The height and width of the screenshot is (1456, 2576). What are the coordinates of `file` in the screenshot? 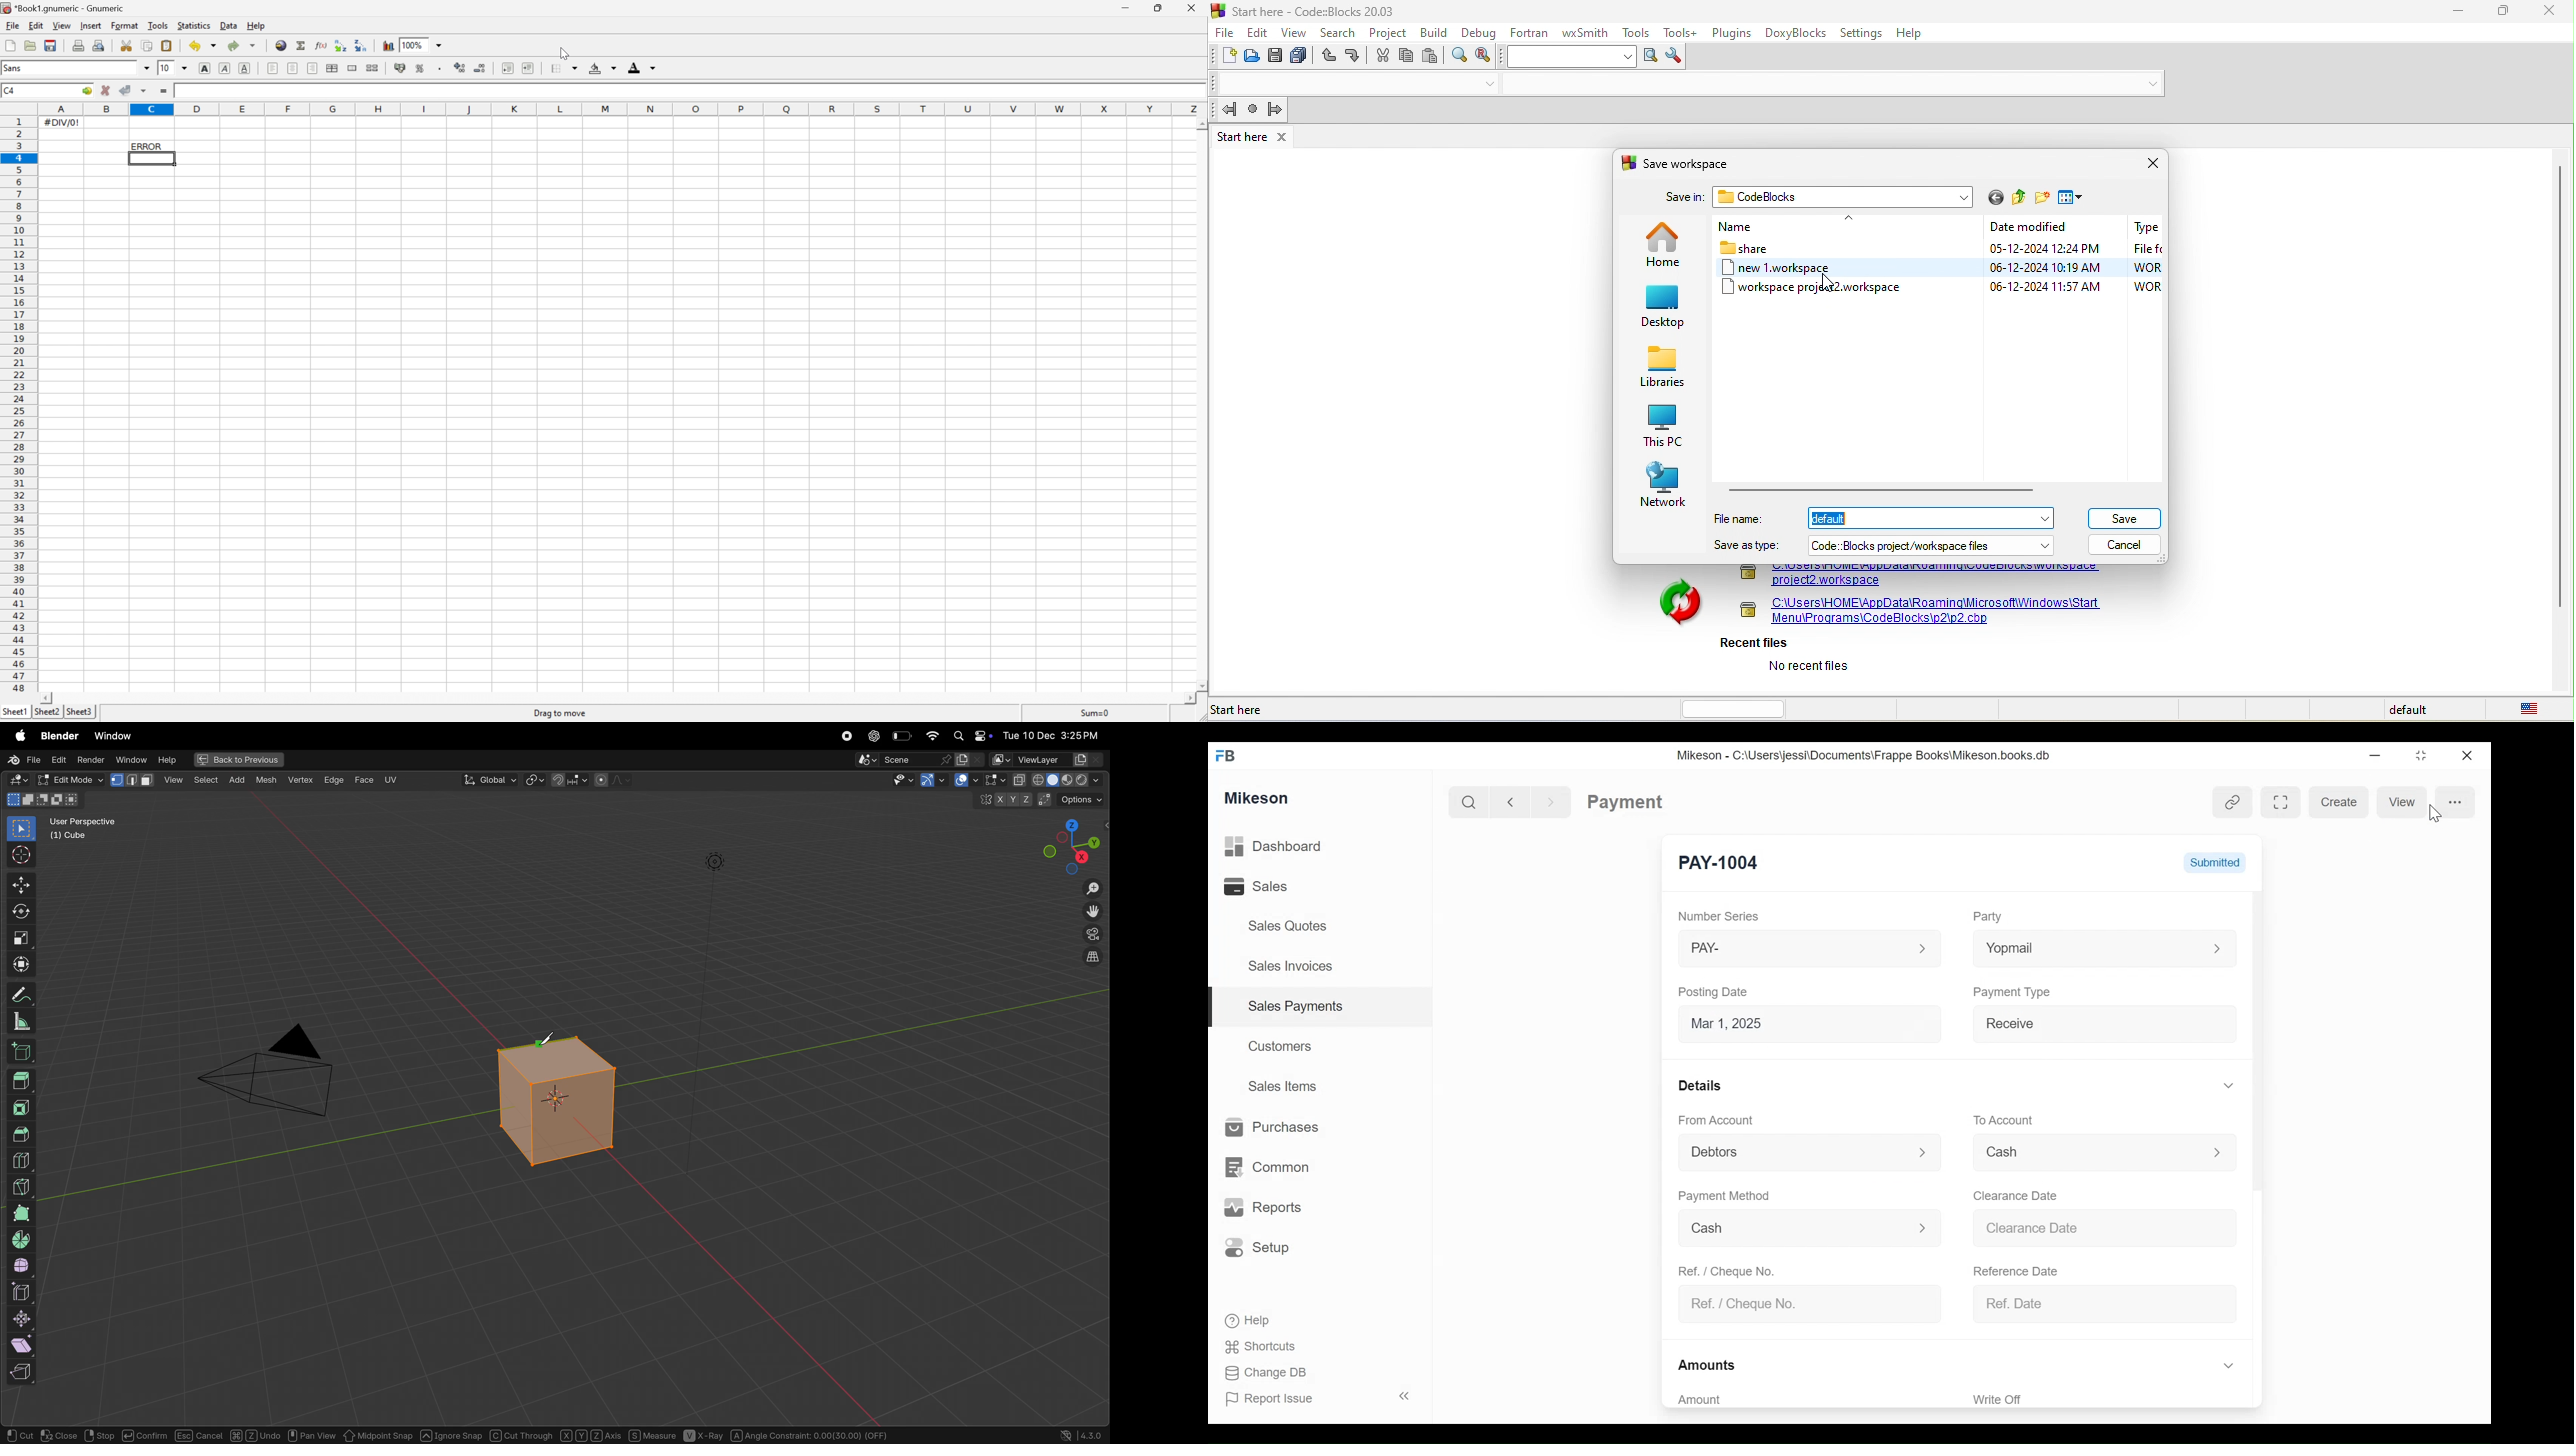 It's located at (21, 759).